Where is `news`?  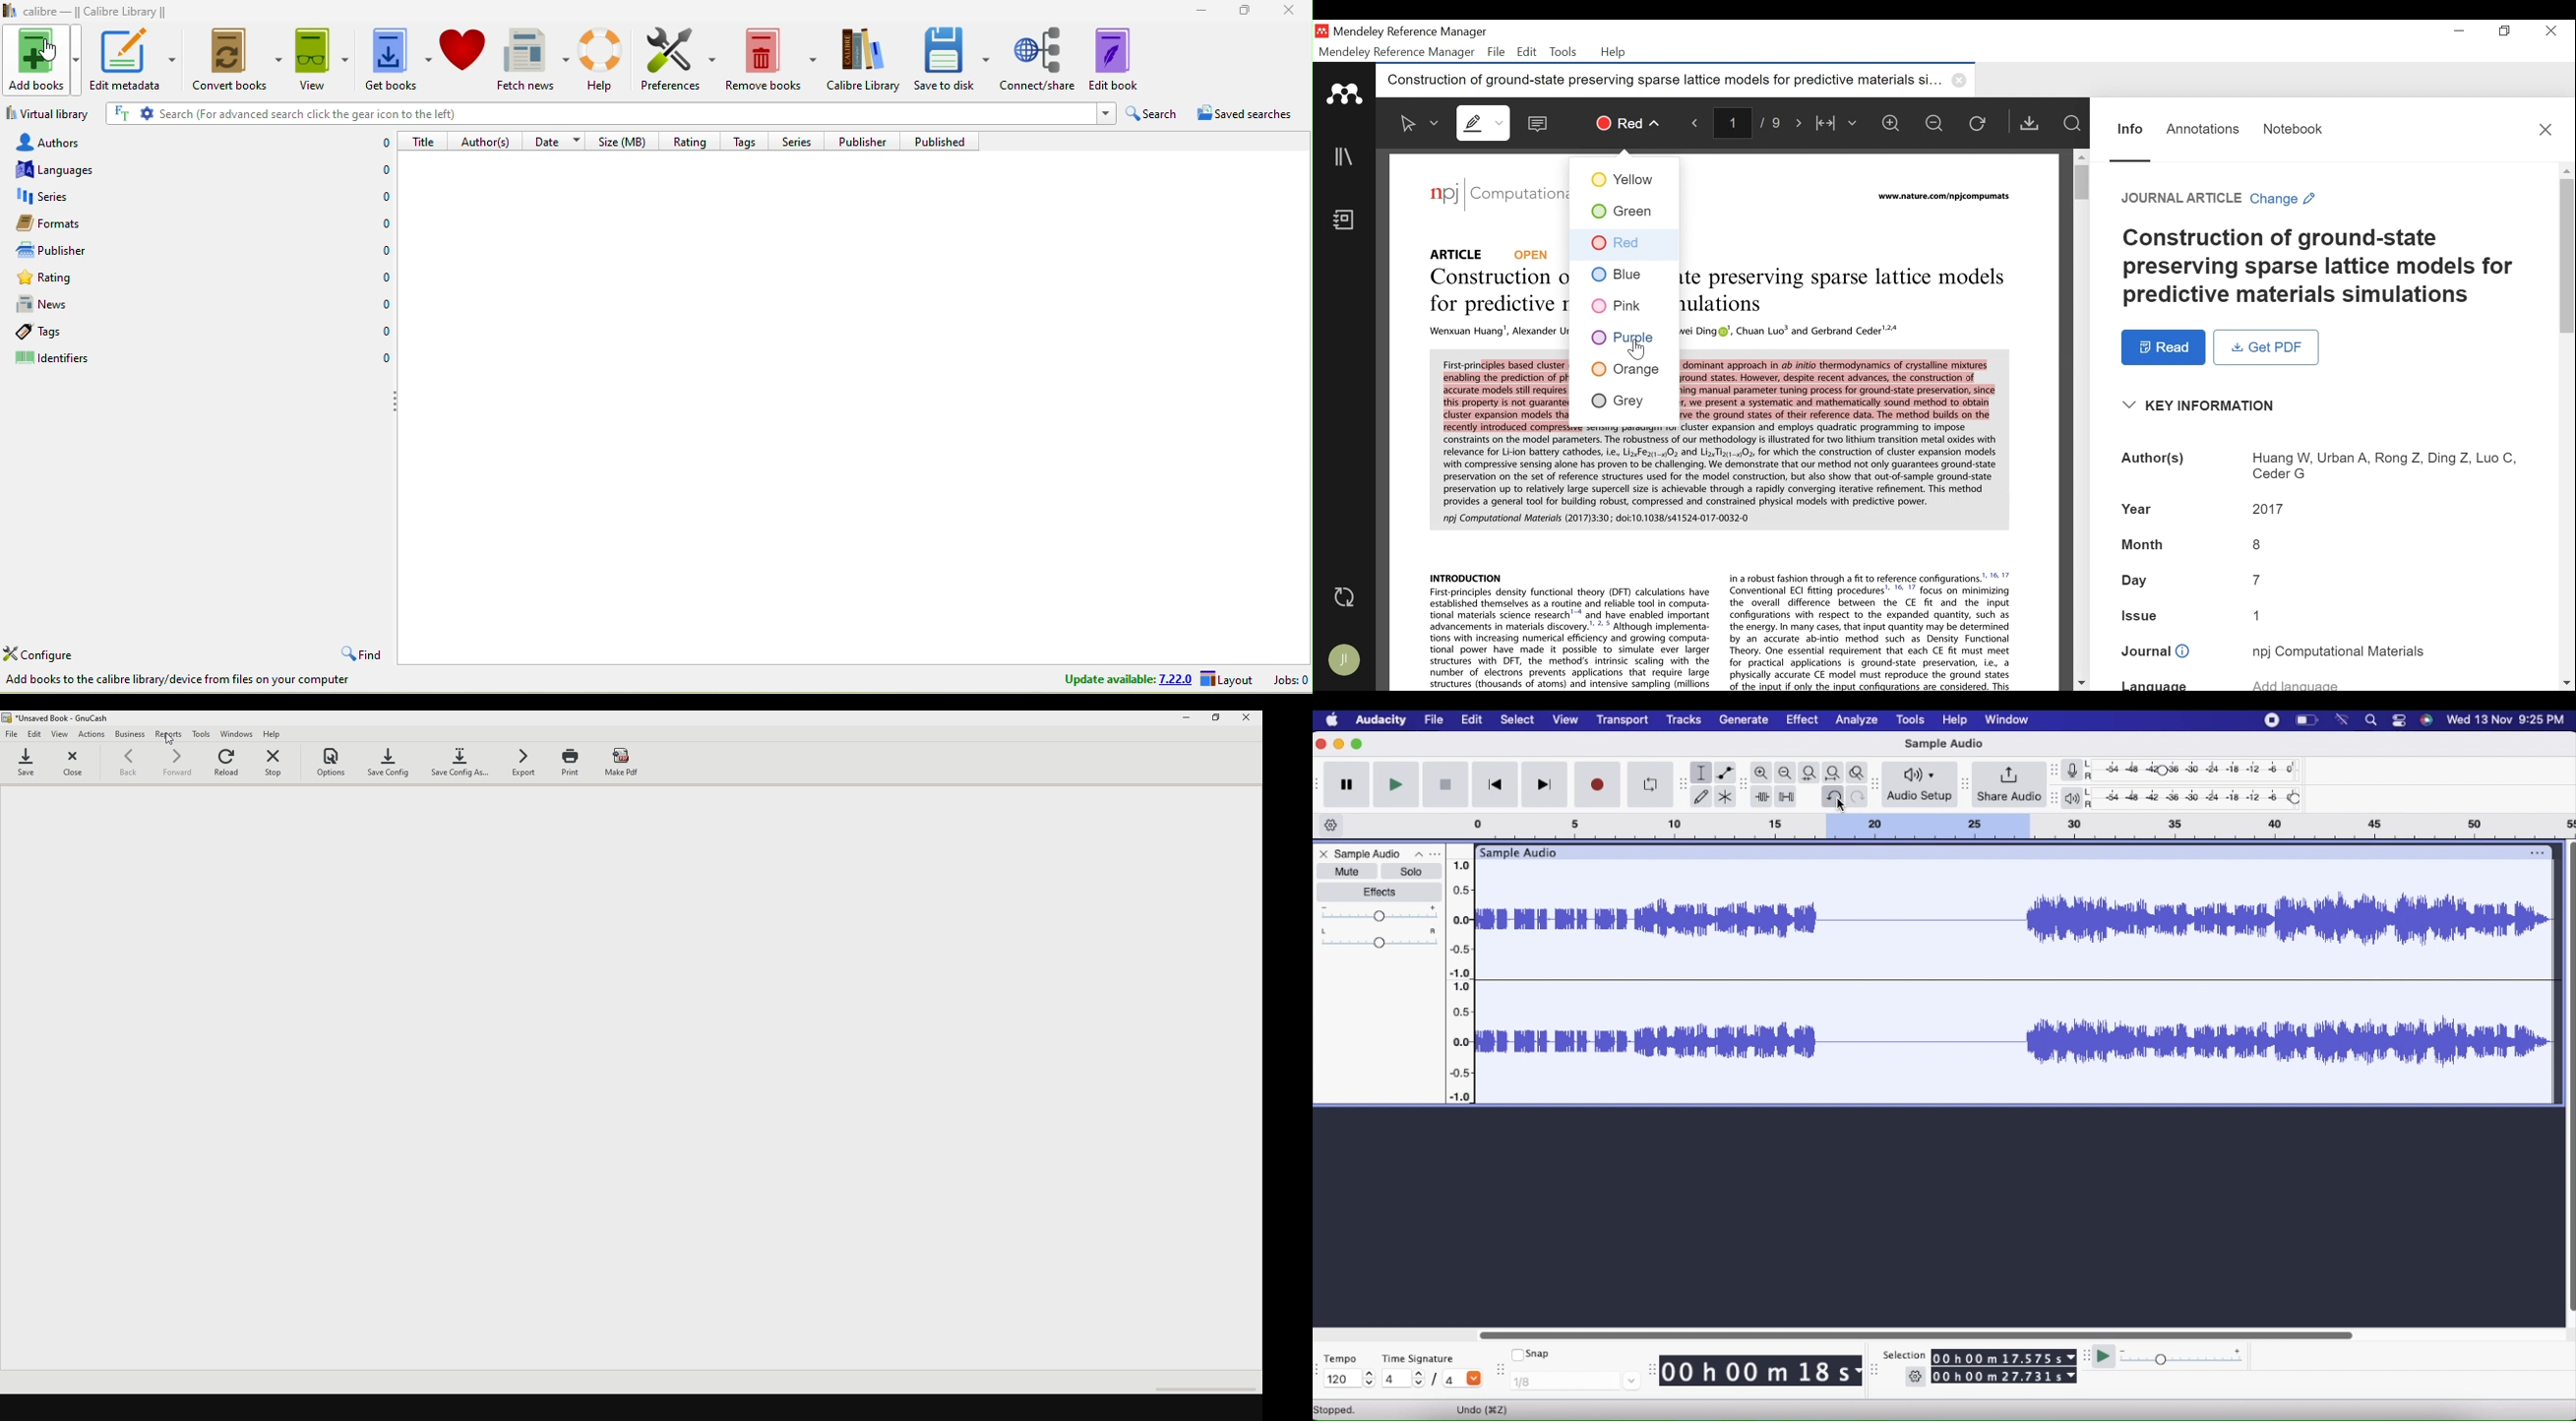
news is located at coordinates (85, 308).